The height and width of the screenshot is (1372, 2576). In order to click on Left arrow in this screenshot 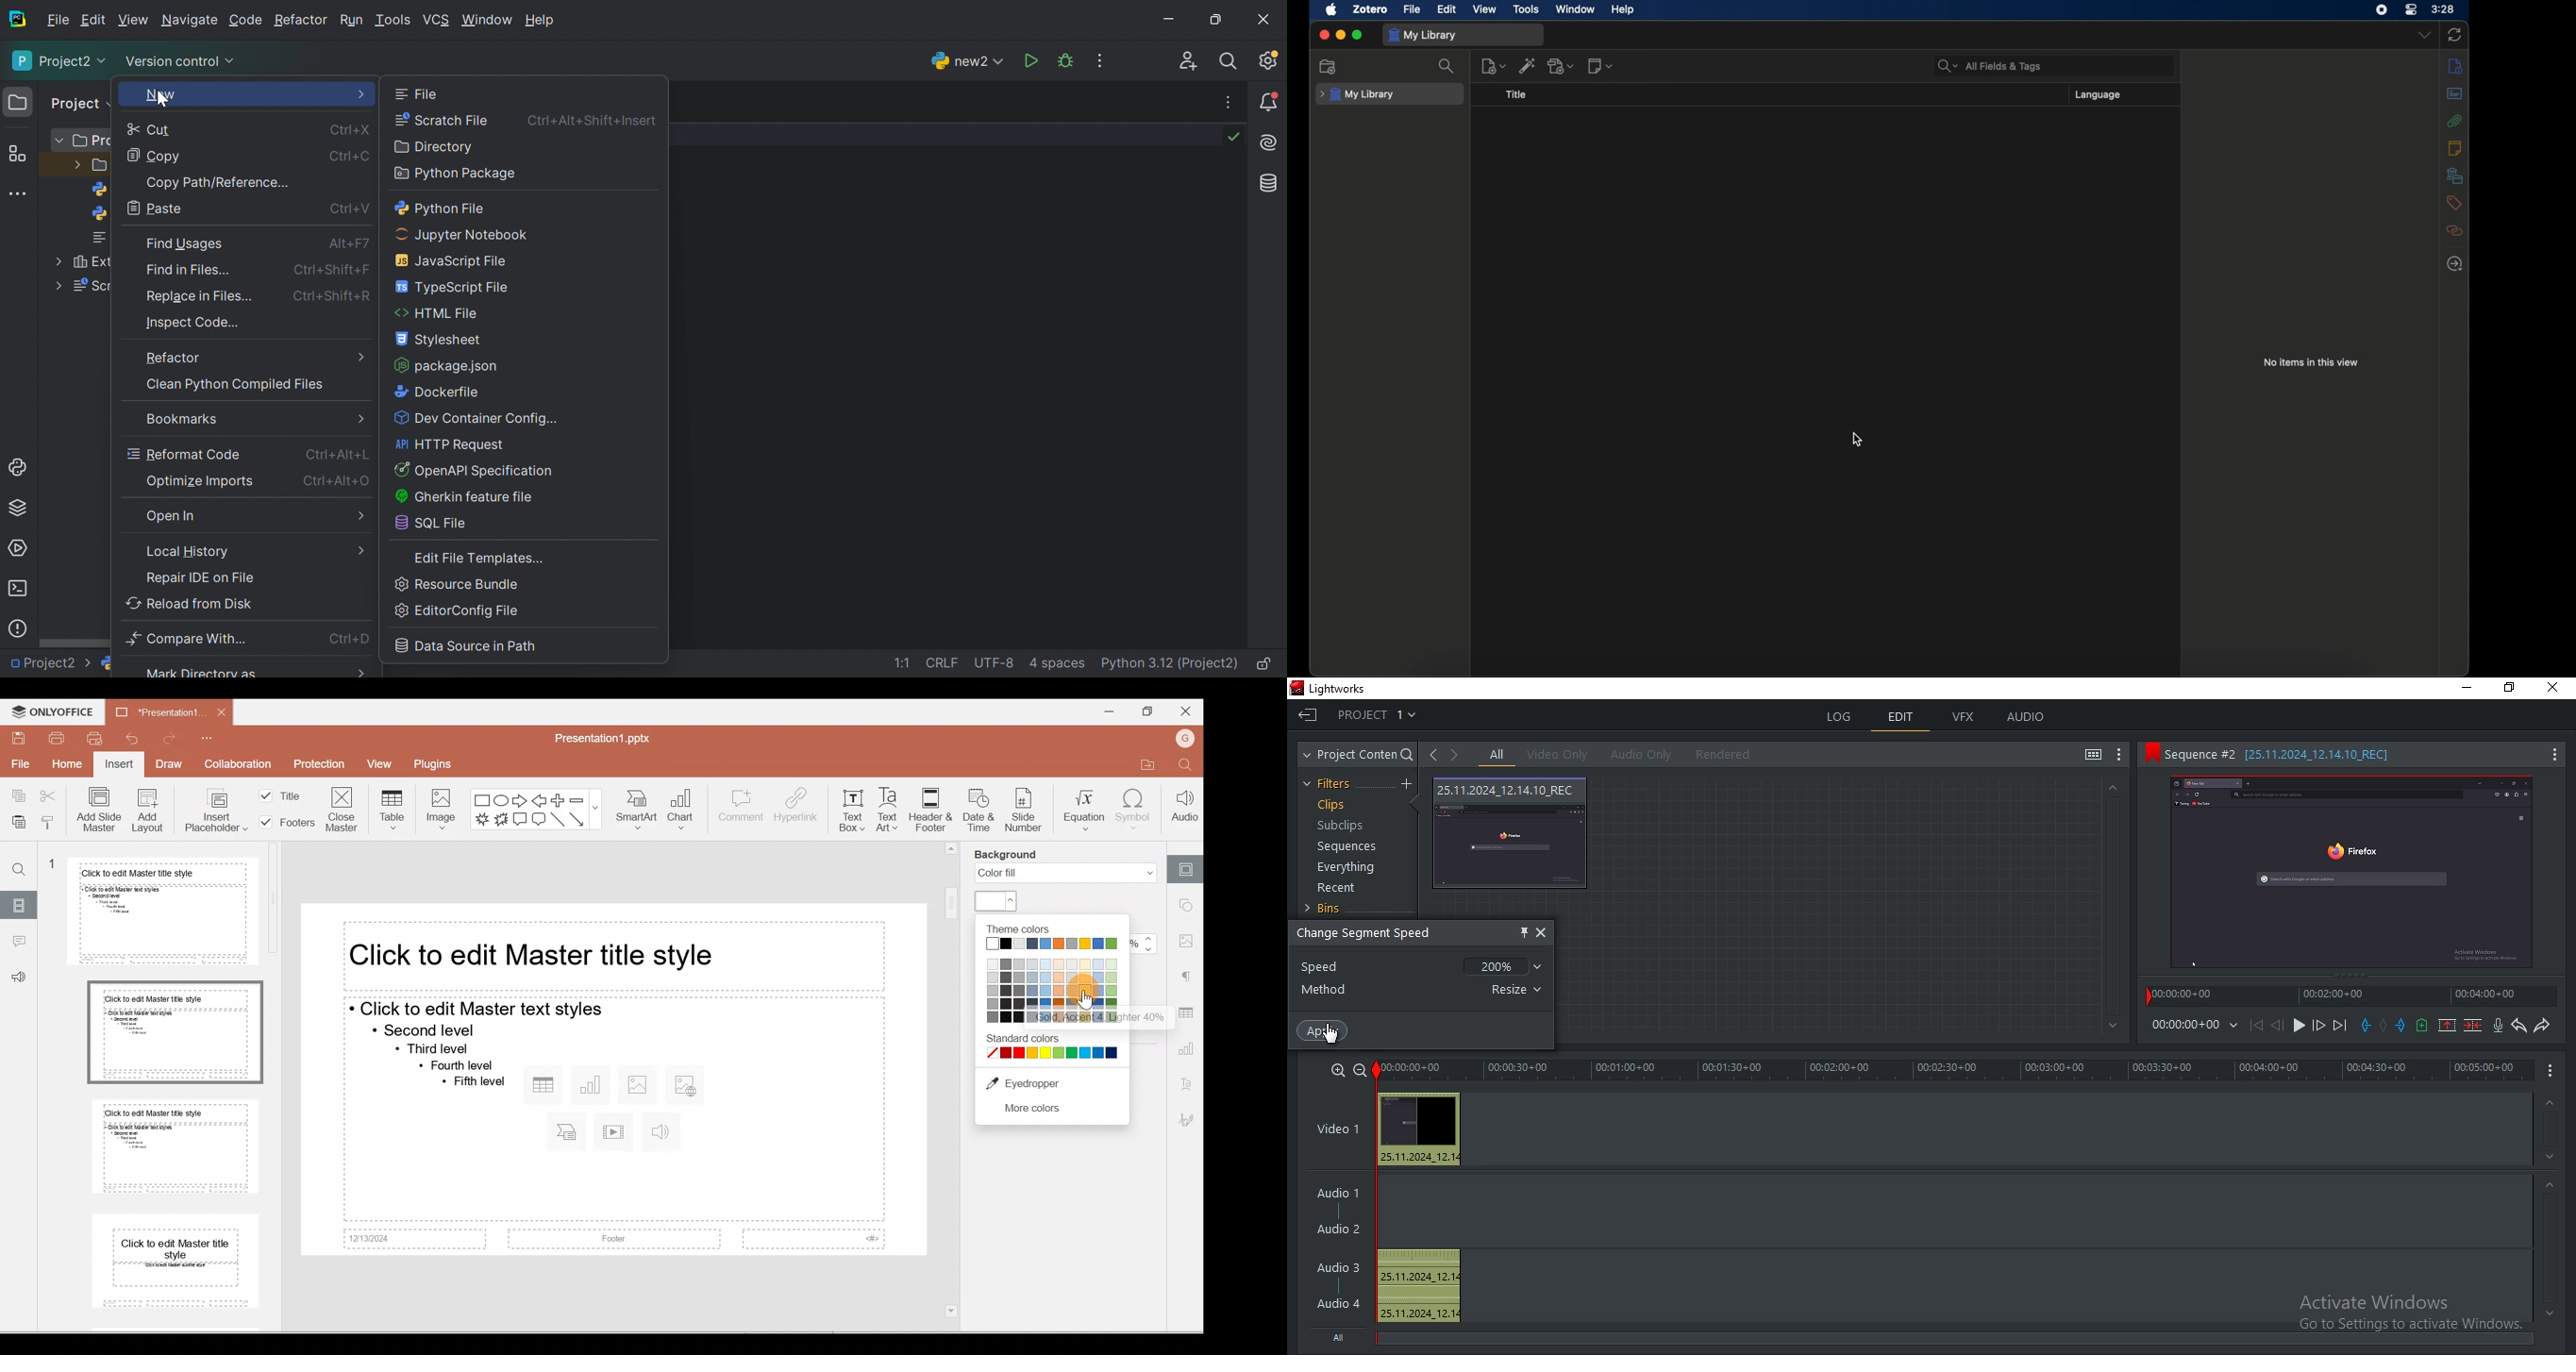, I will do `click(541, 799)`.